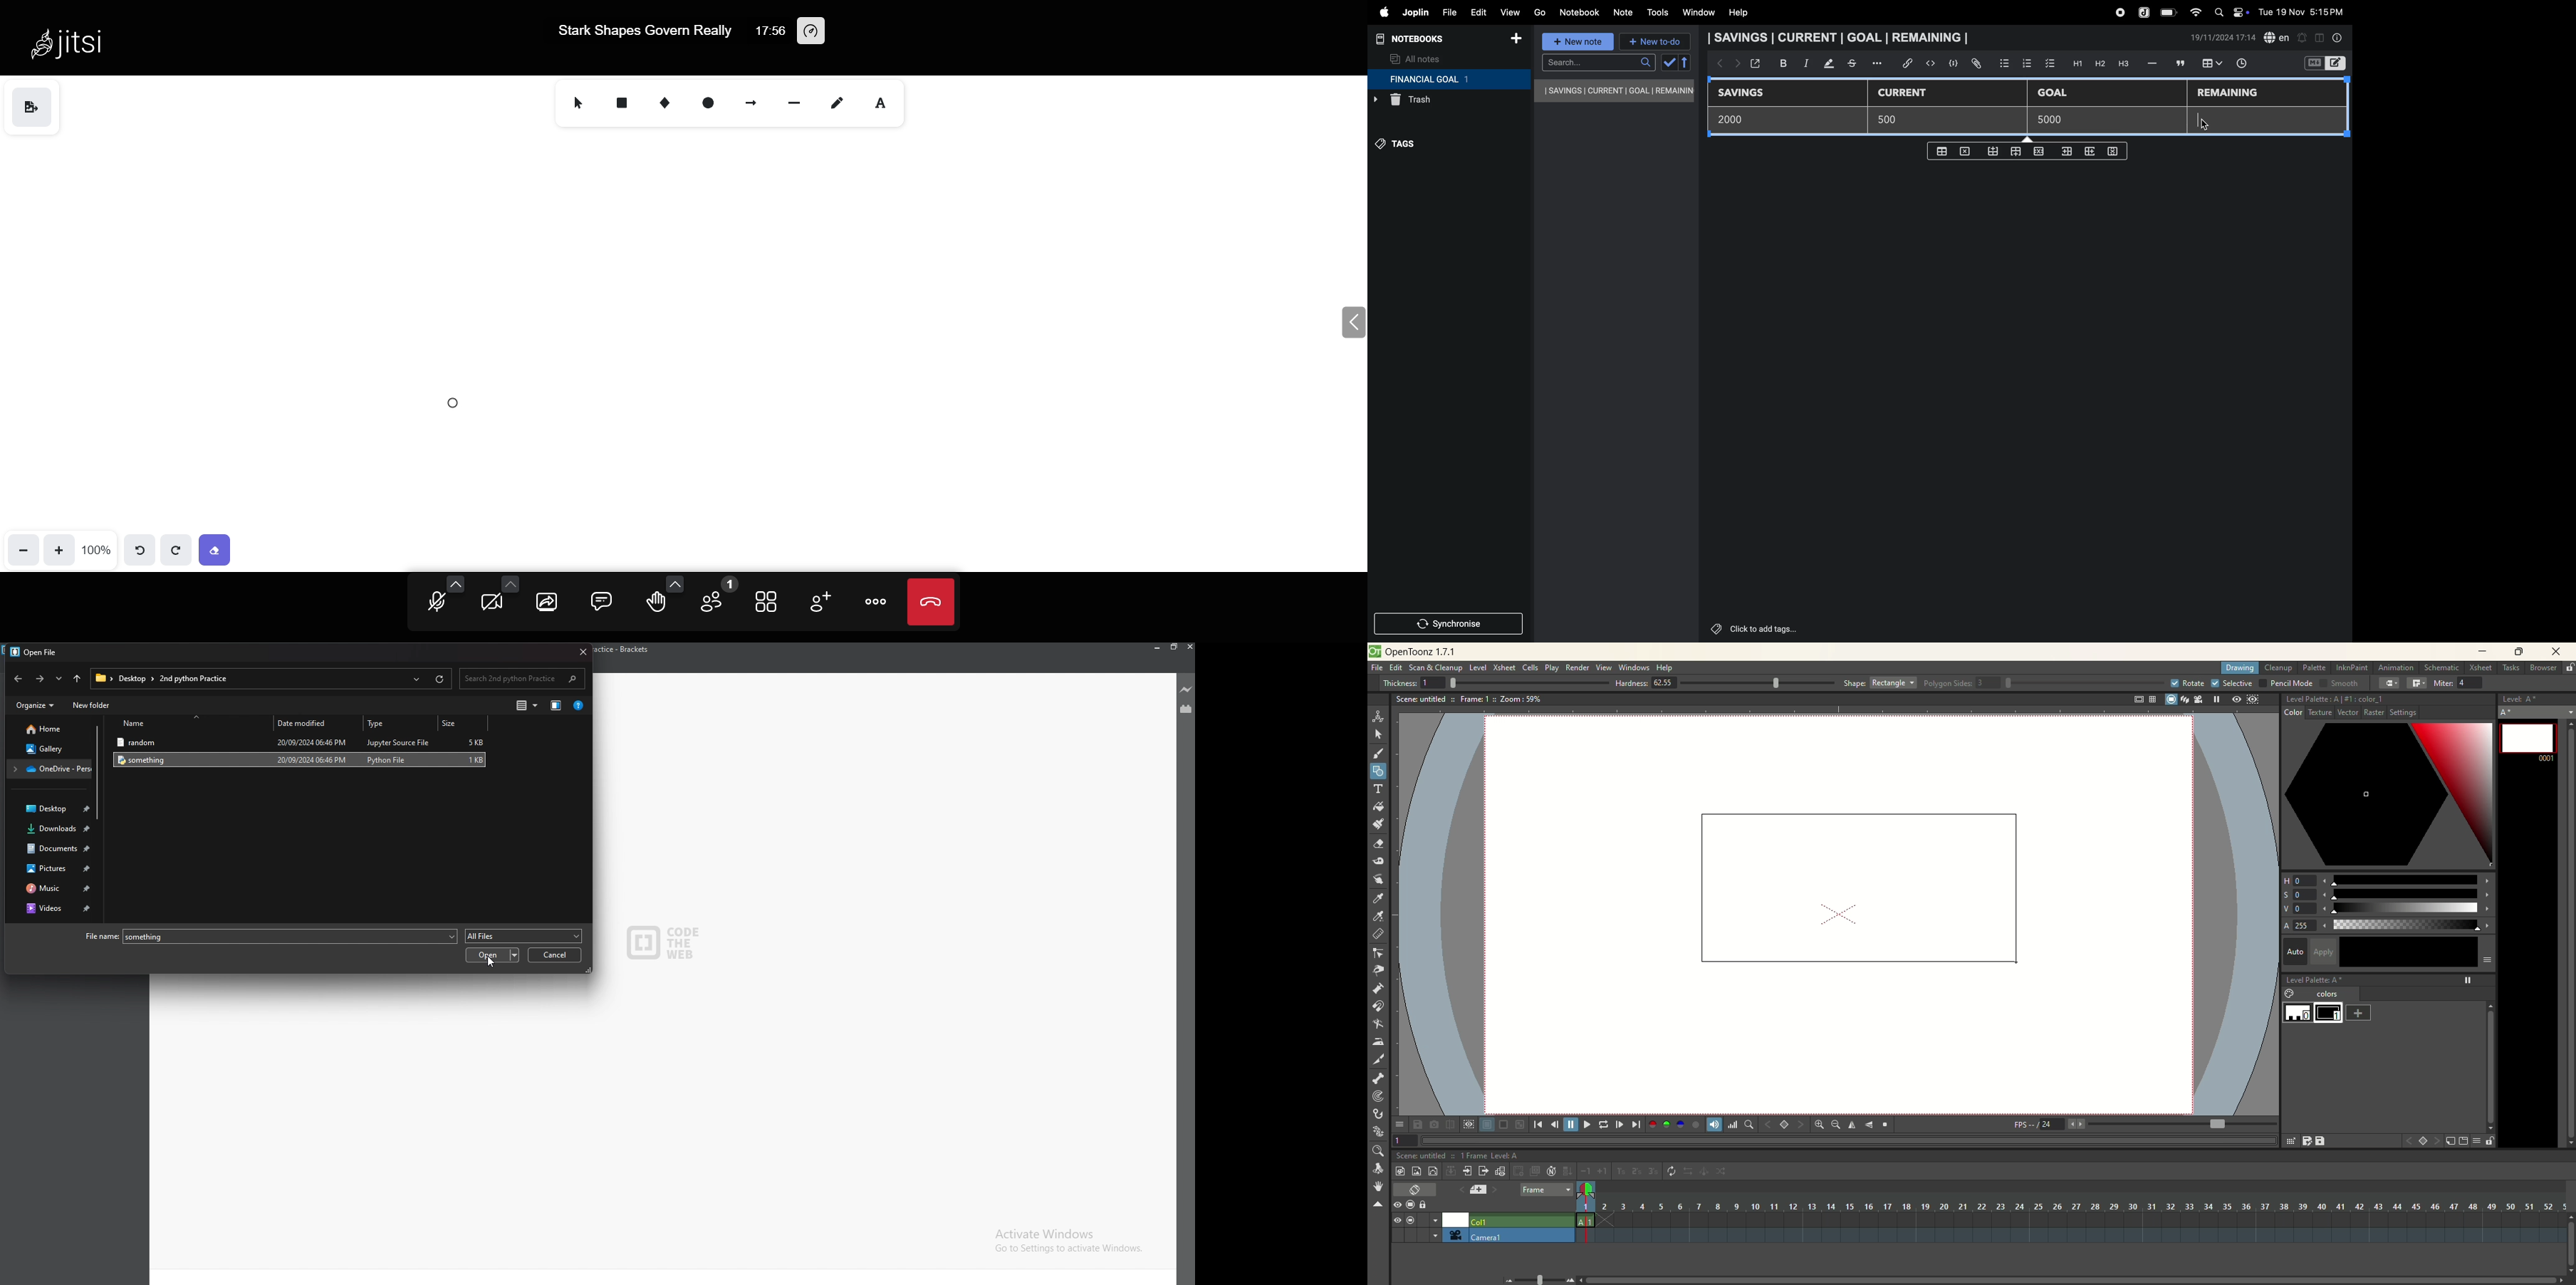  Describe the element at coordinates (654, 605) in the screenshot. I see `raise hand` at that location.